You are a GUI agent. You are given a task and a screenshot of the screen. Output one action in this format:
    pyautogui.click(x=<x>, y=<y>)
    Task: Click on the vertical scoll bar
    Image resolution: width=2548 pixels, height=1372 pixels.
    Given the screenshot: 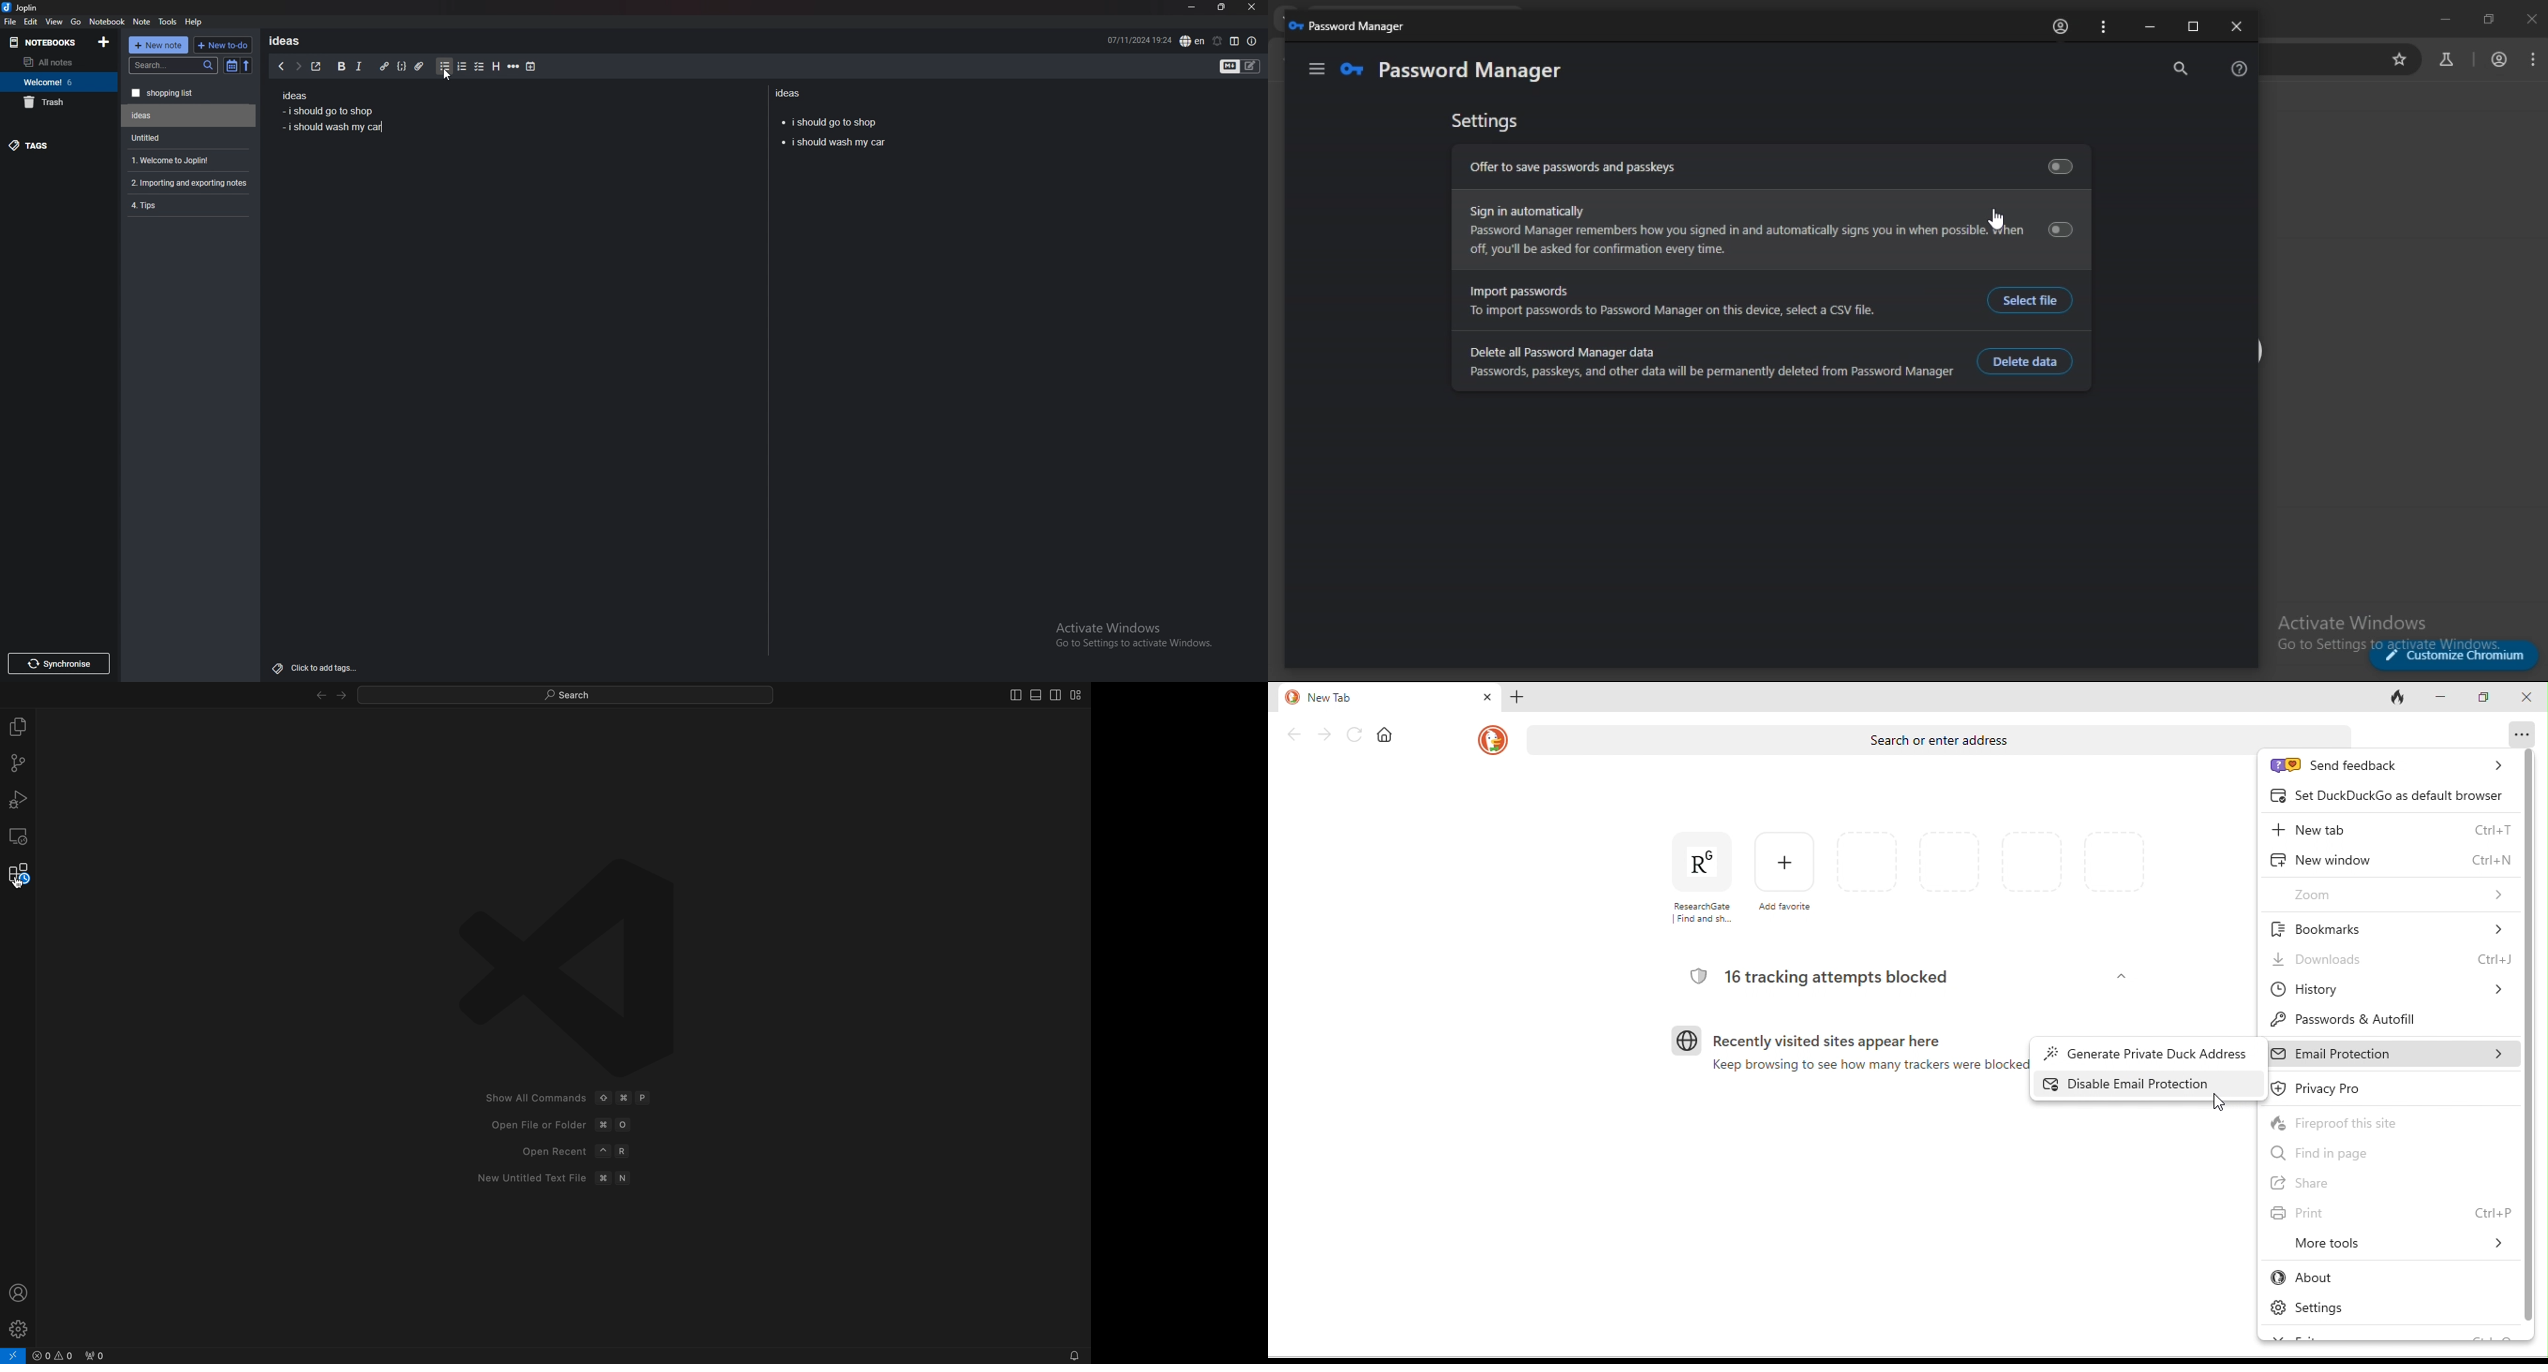 What is the action you would take?
    pyautogui.click(x=2530, y=1032)
    